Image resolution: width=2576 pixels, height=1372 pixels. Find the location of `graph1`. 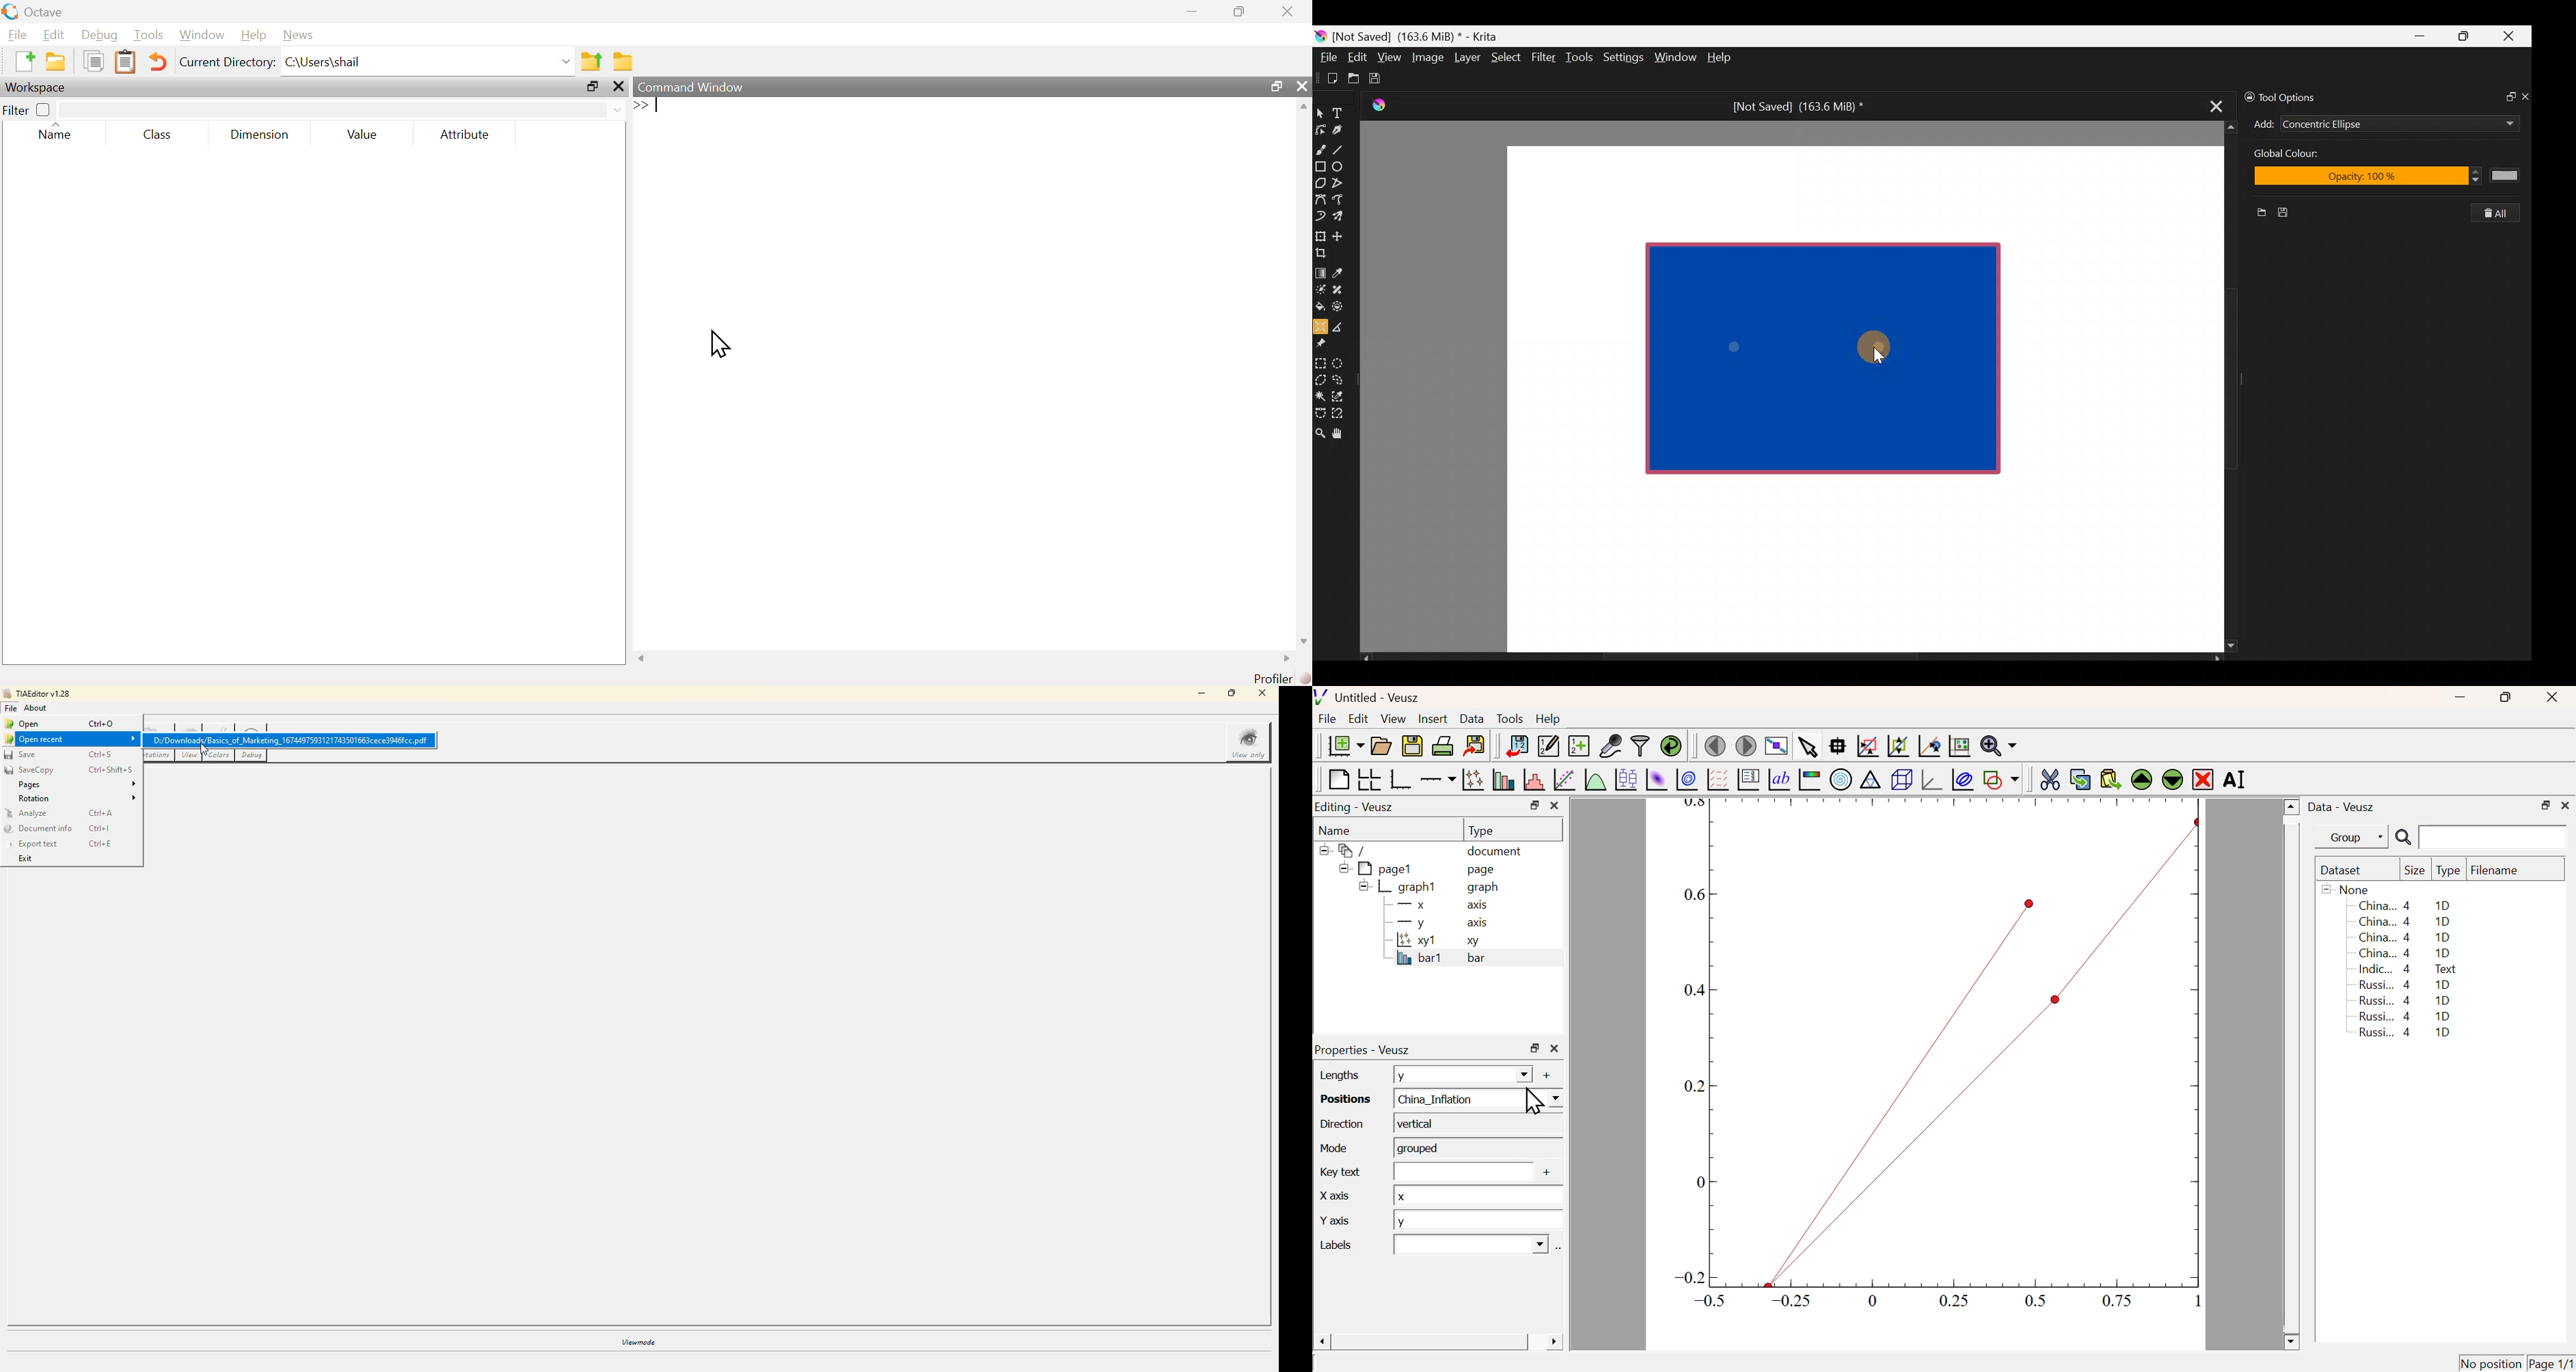

graph1 is located at coordinates (1399, 886).